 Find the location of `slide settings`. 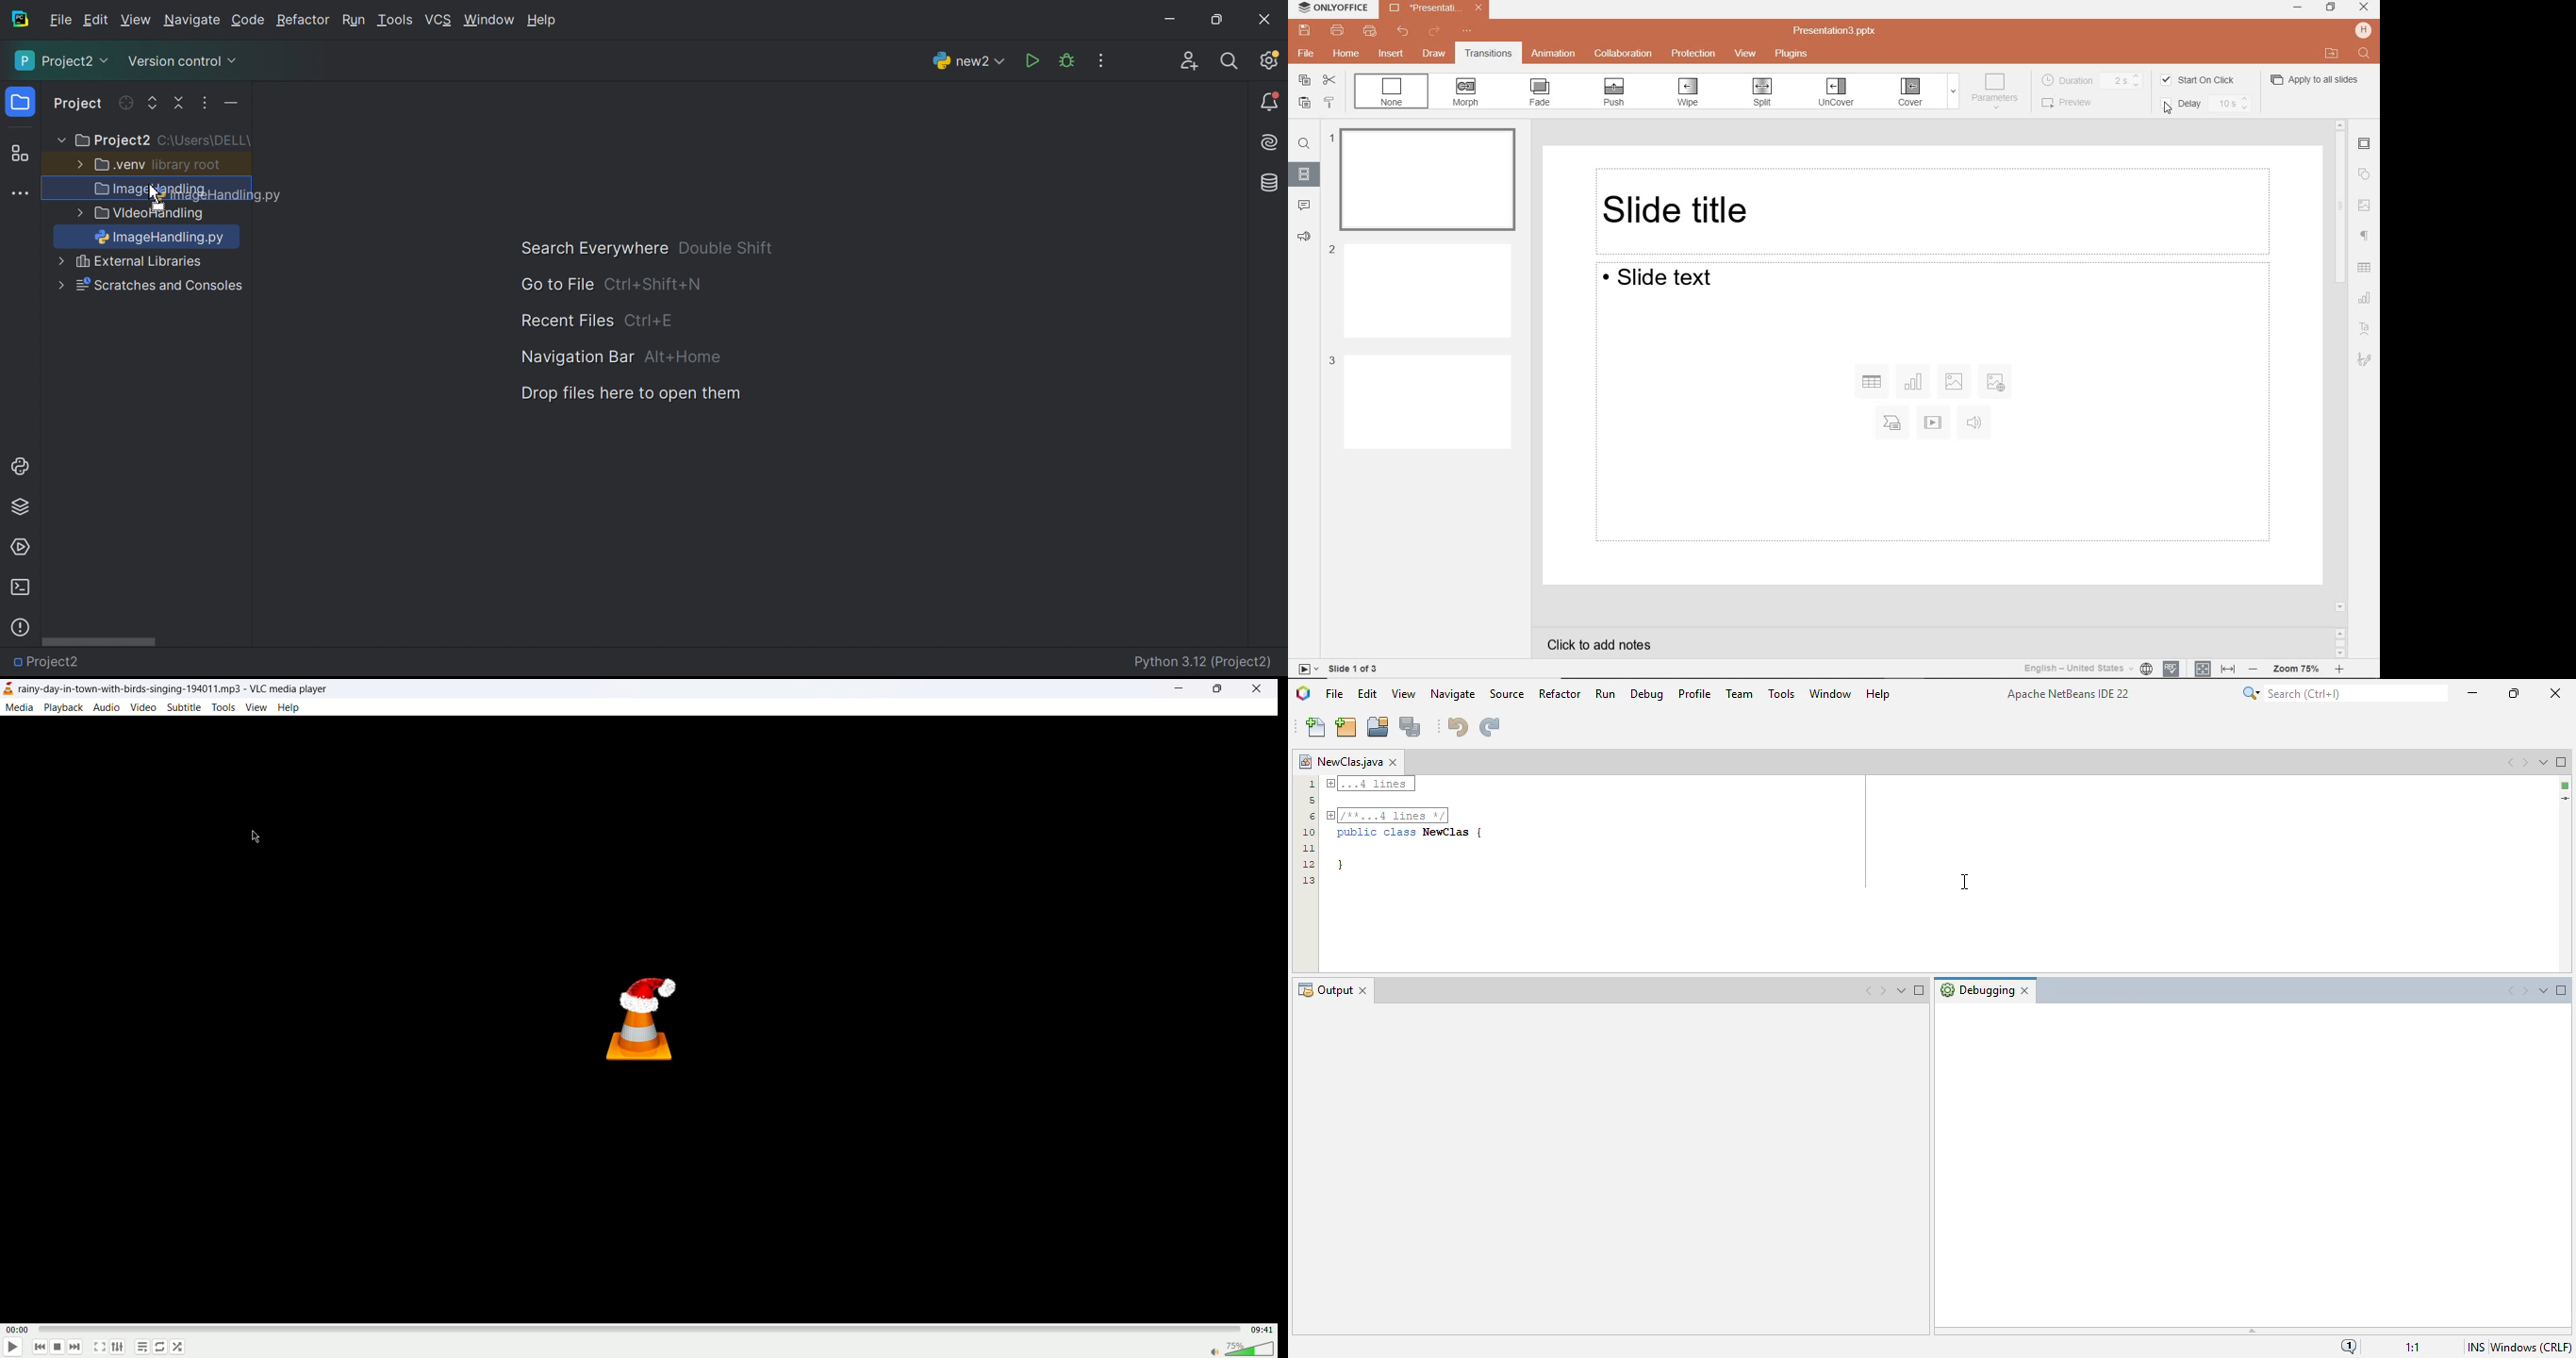

slide settings is located at coordinates (2365, 145).